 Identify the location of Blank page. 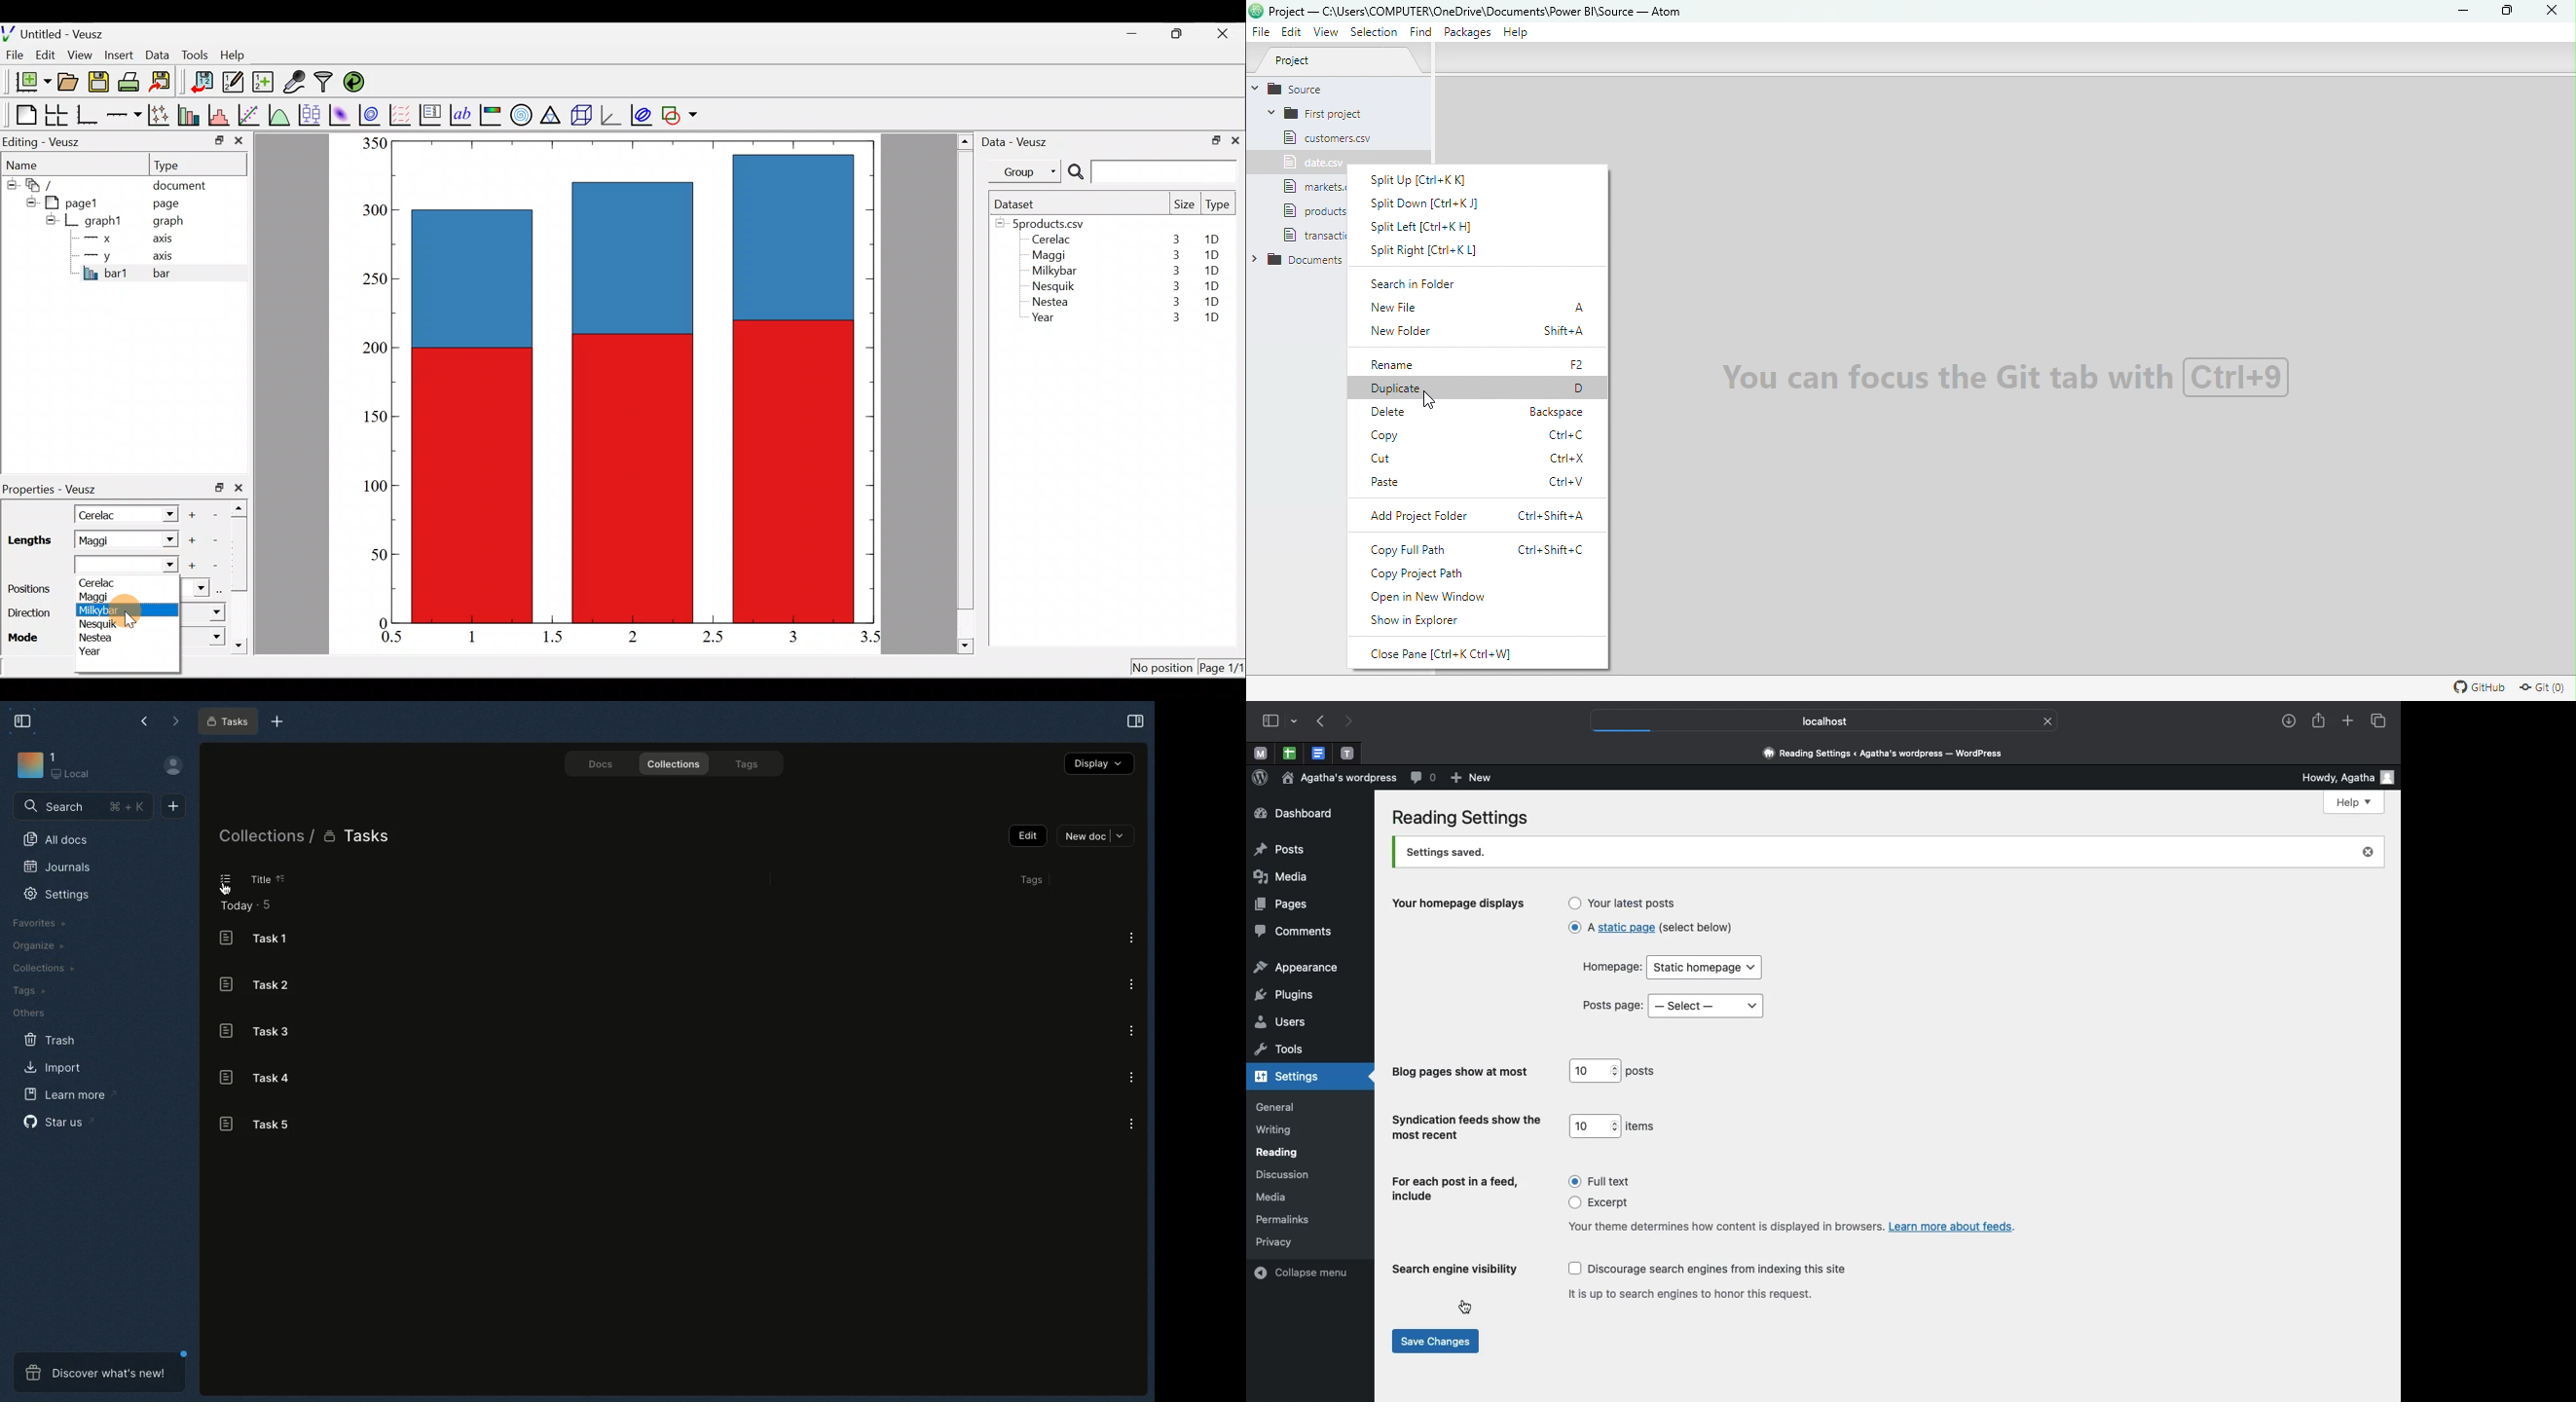
(23, 115).